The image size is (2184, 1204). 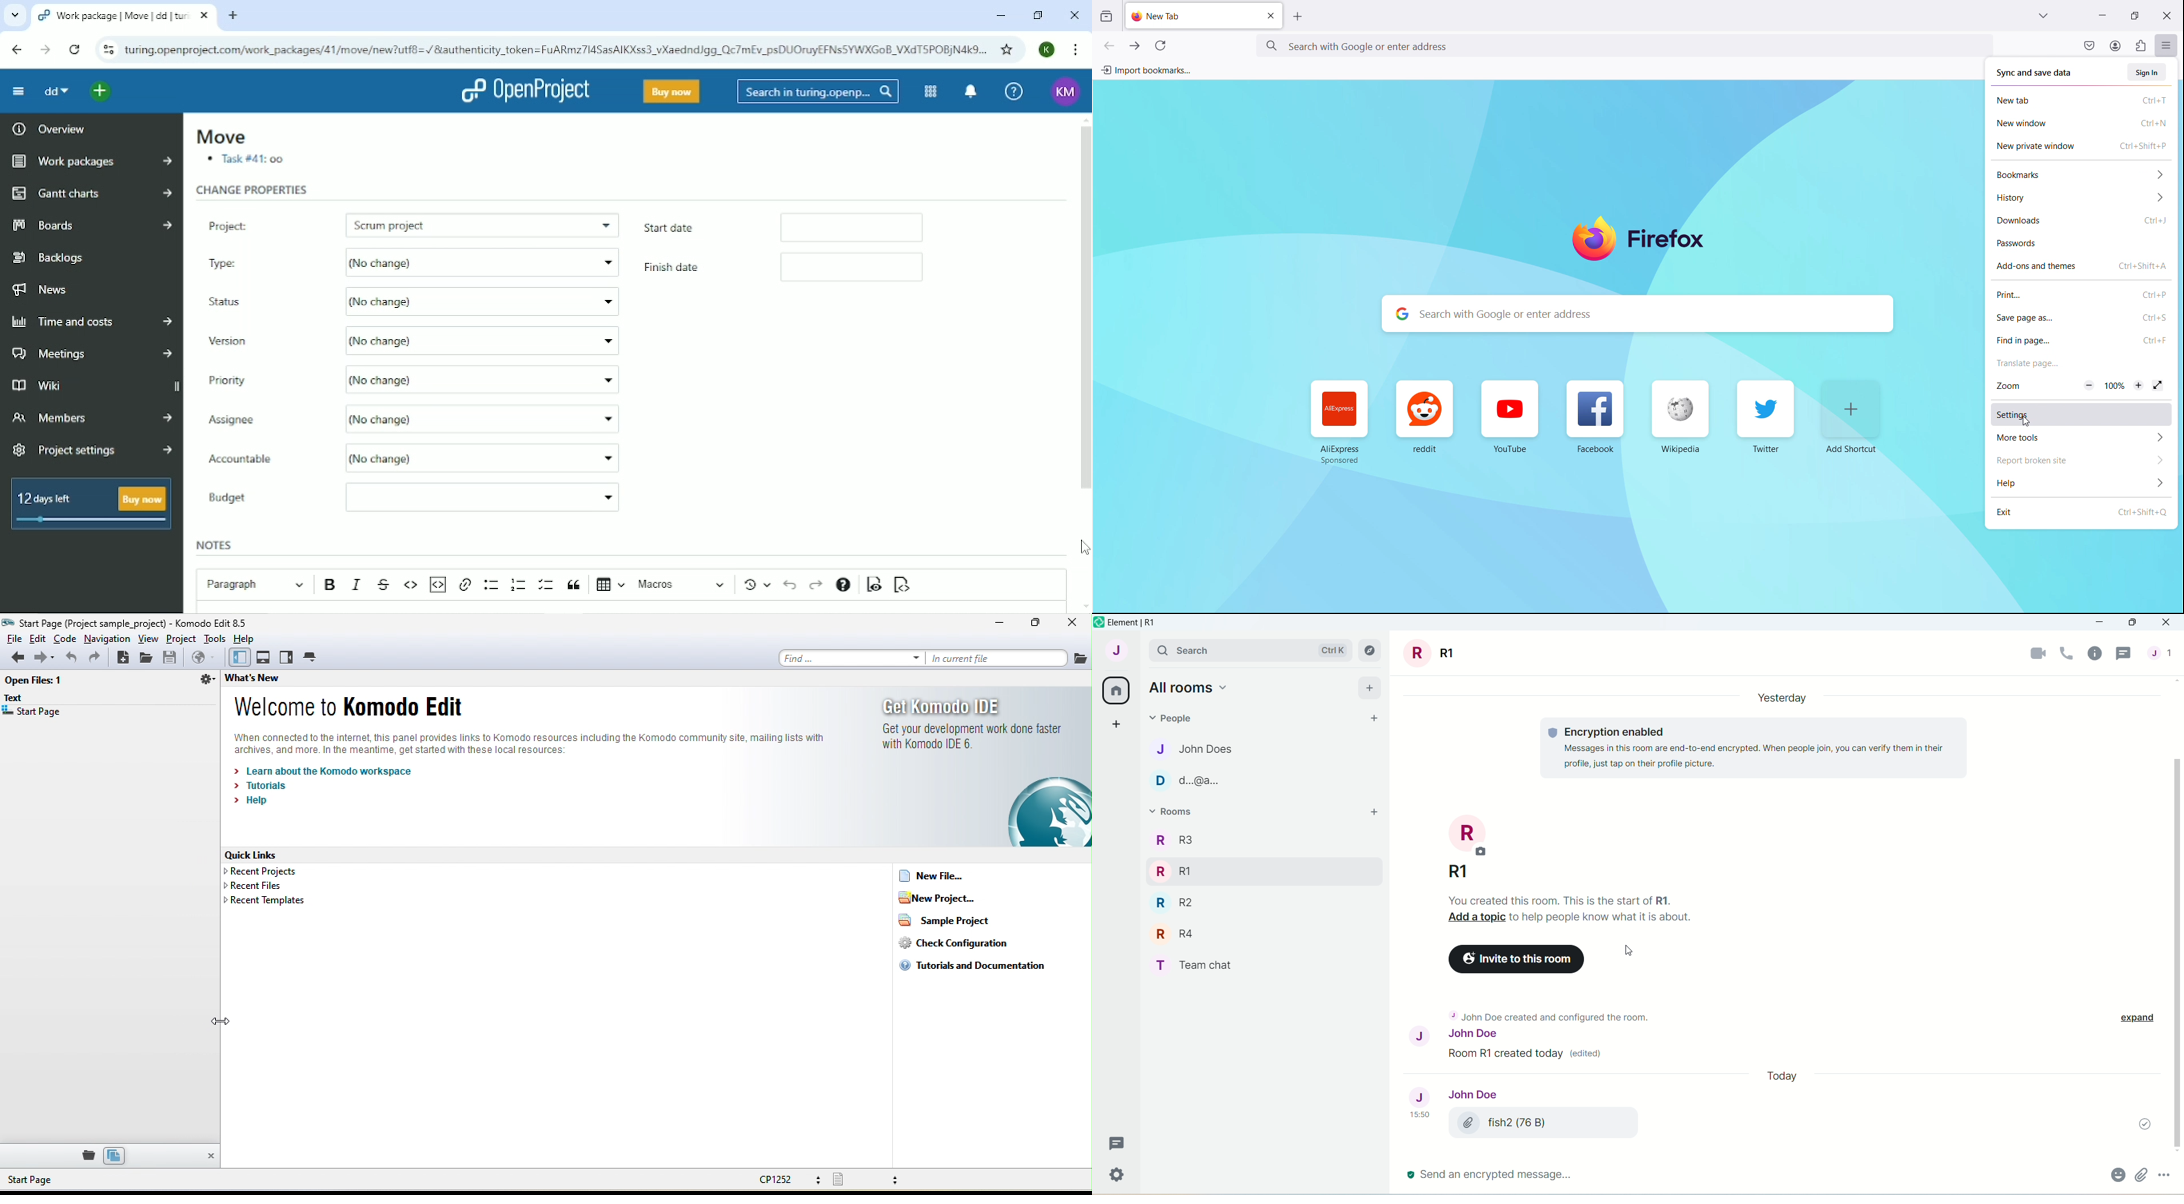 What do you see at coordinates (1340, 424) in the screenshot?
I see `AliExpress
Sponsored` at bounding box center [1340, 424].